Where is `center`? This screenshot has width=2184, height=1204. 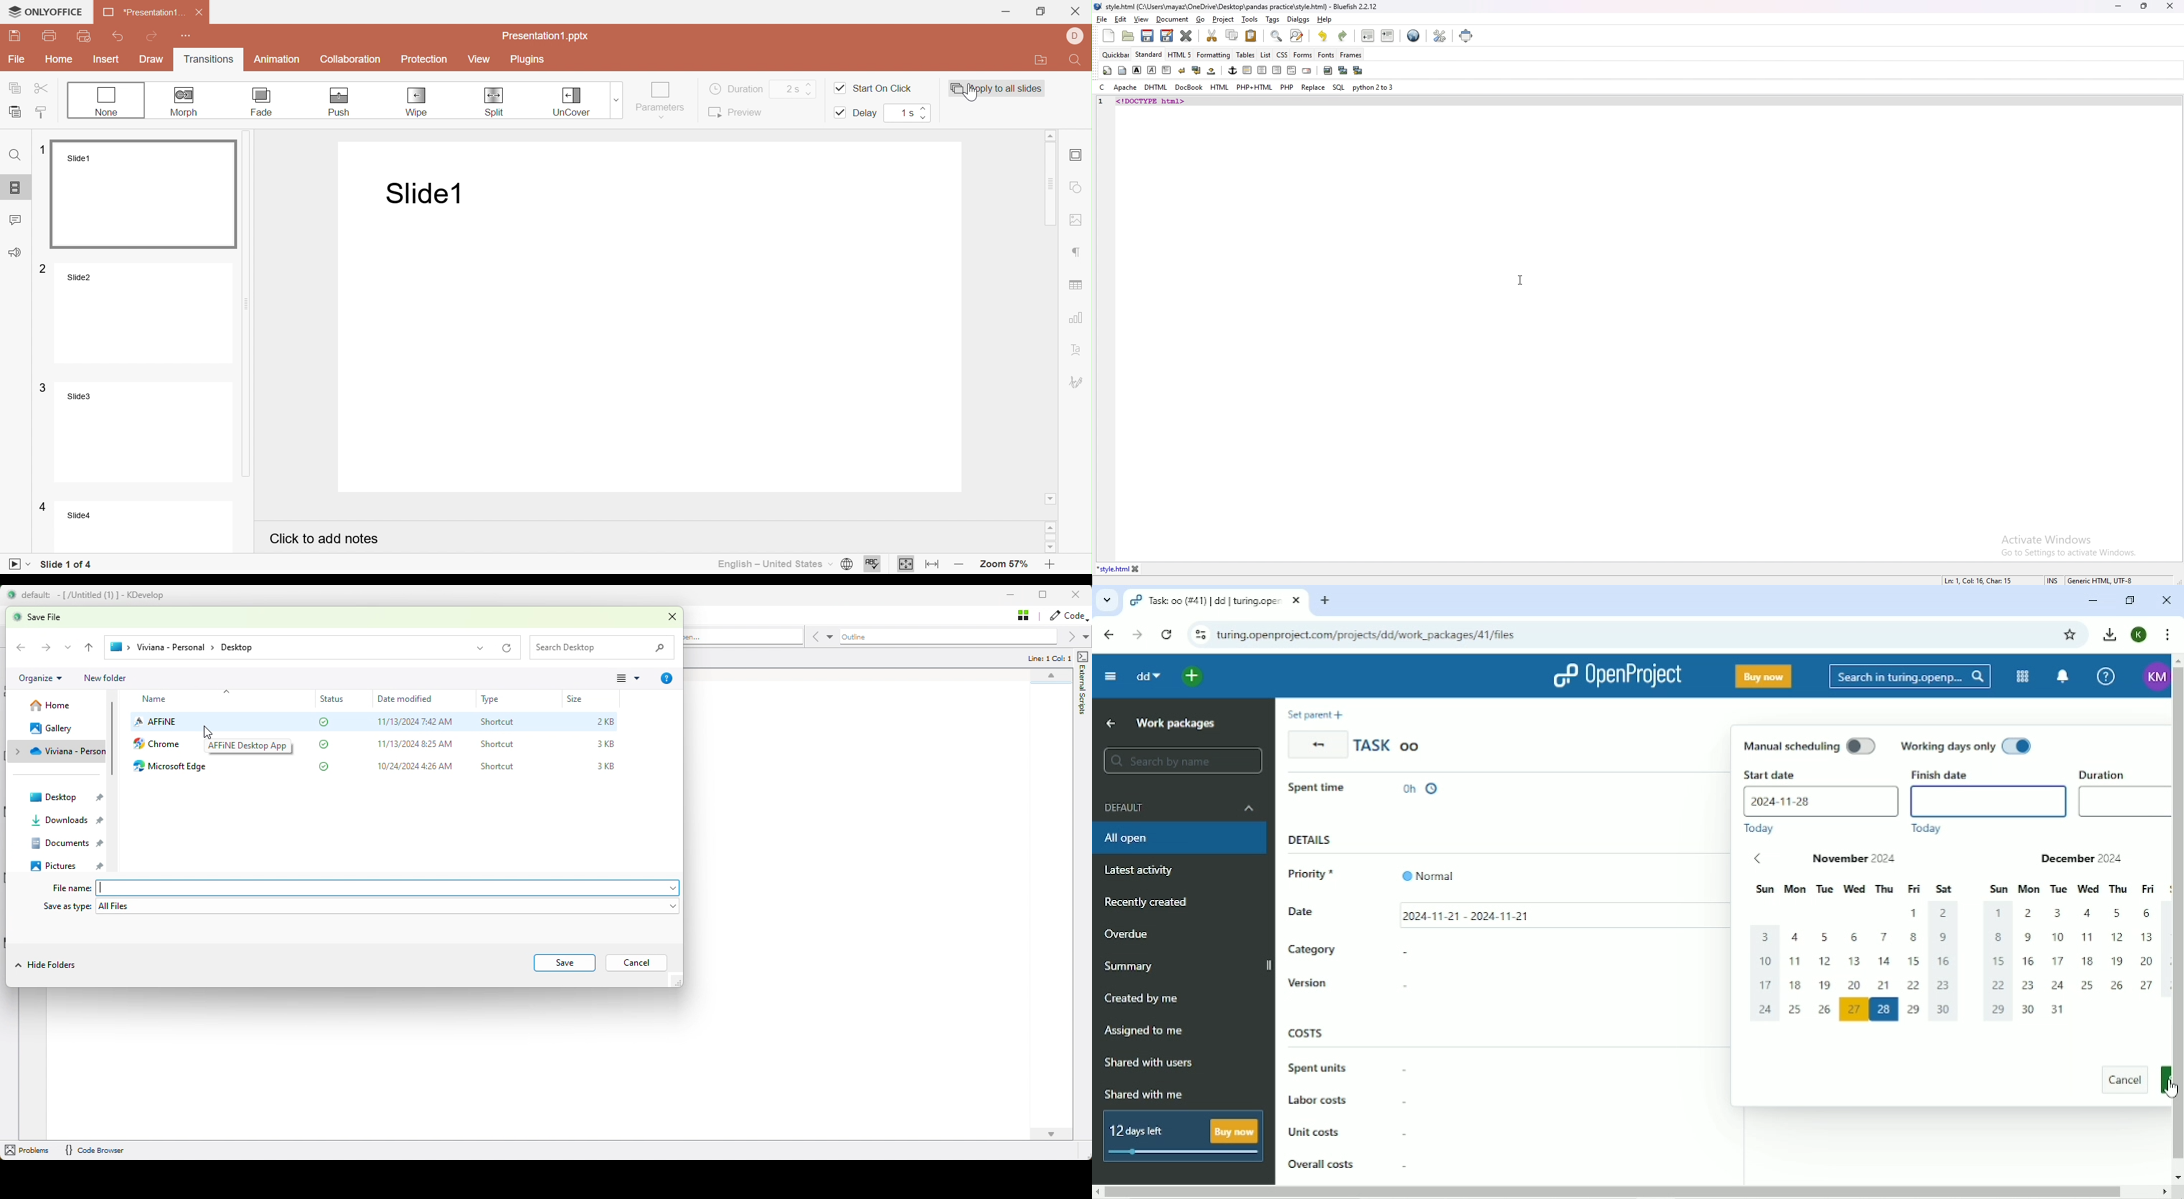 center is located at coordinates (1261, 71).